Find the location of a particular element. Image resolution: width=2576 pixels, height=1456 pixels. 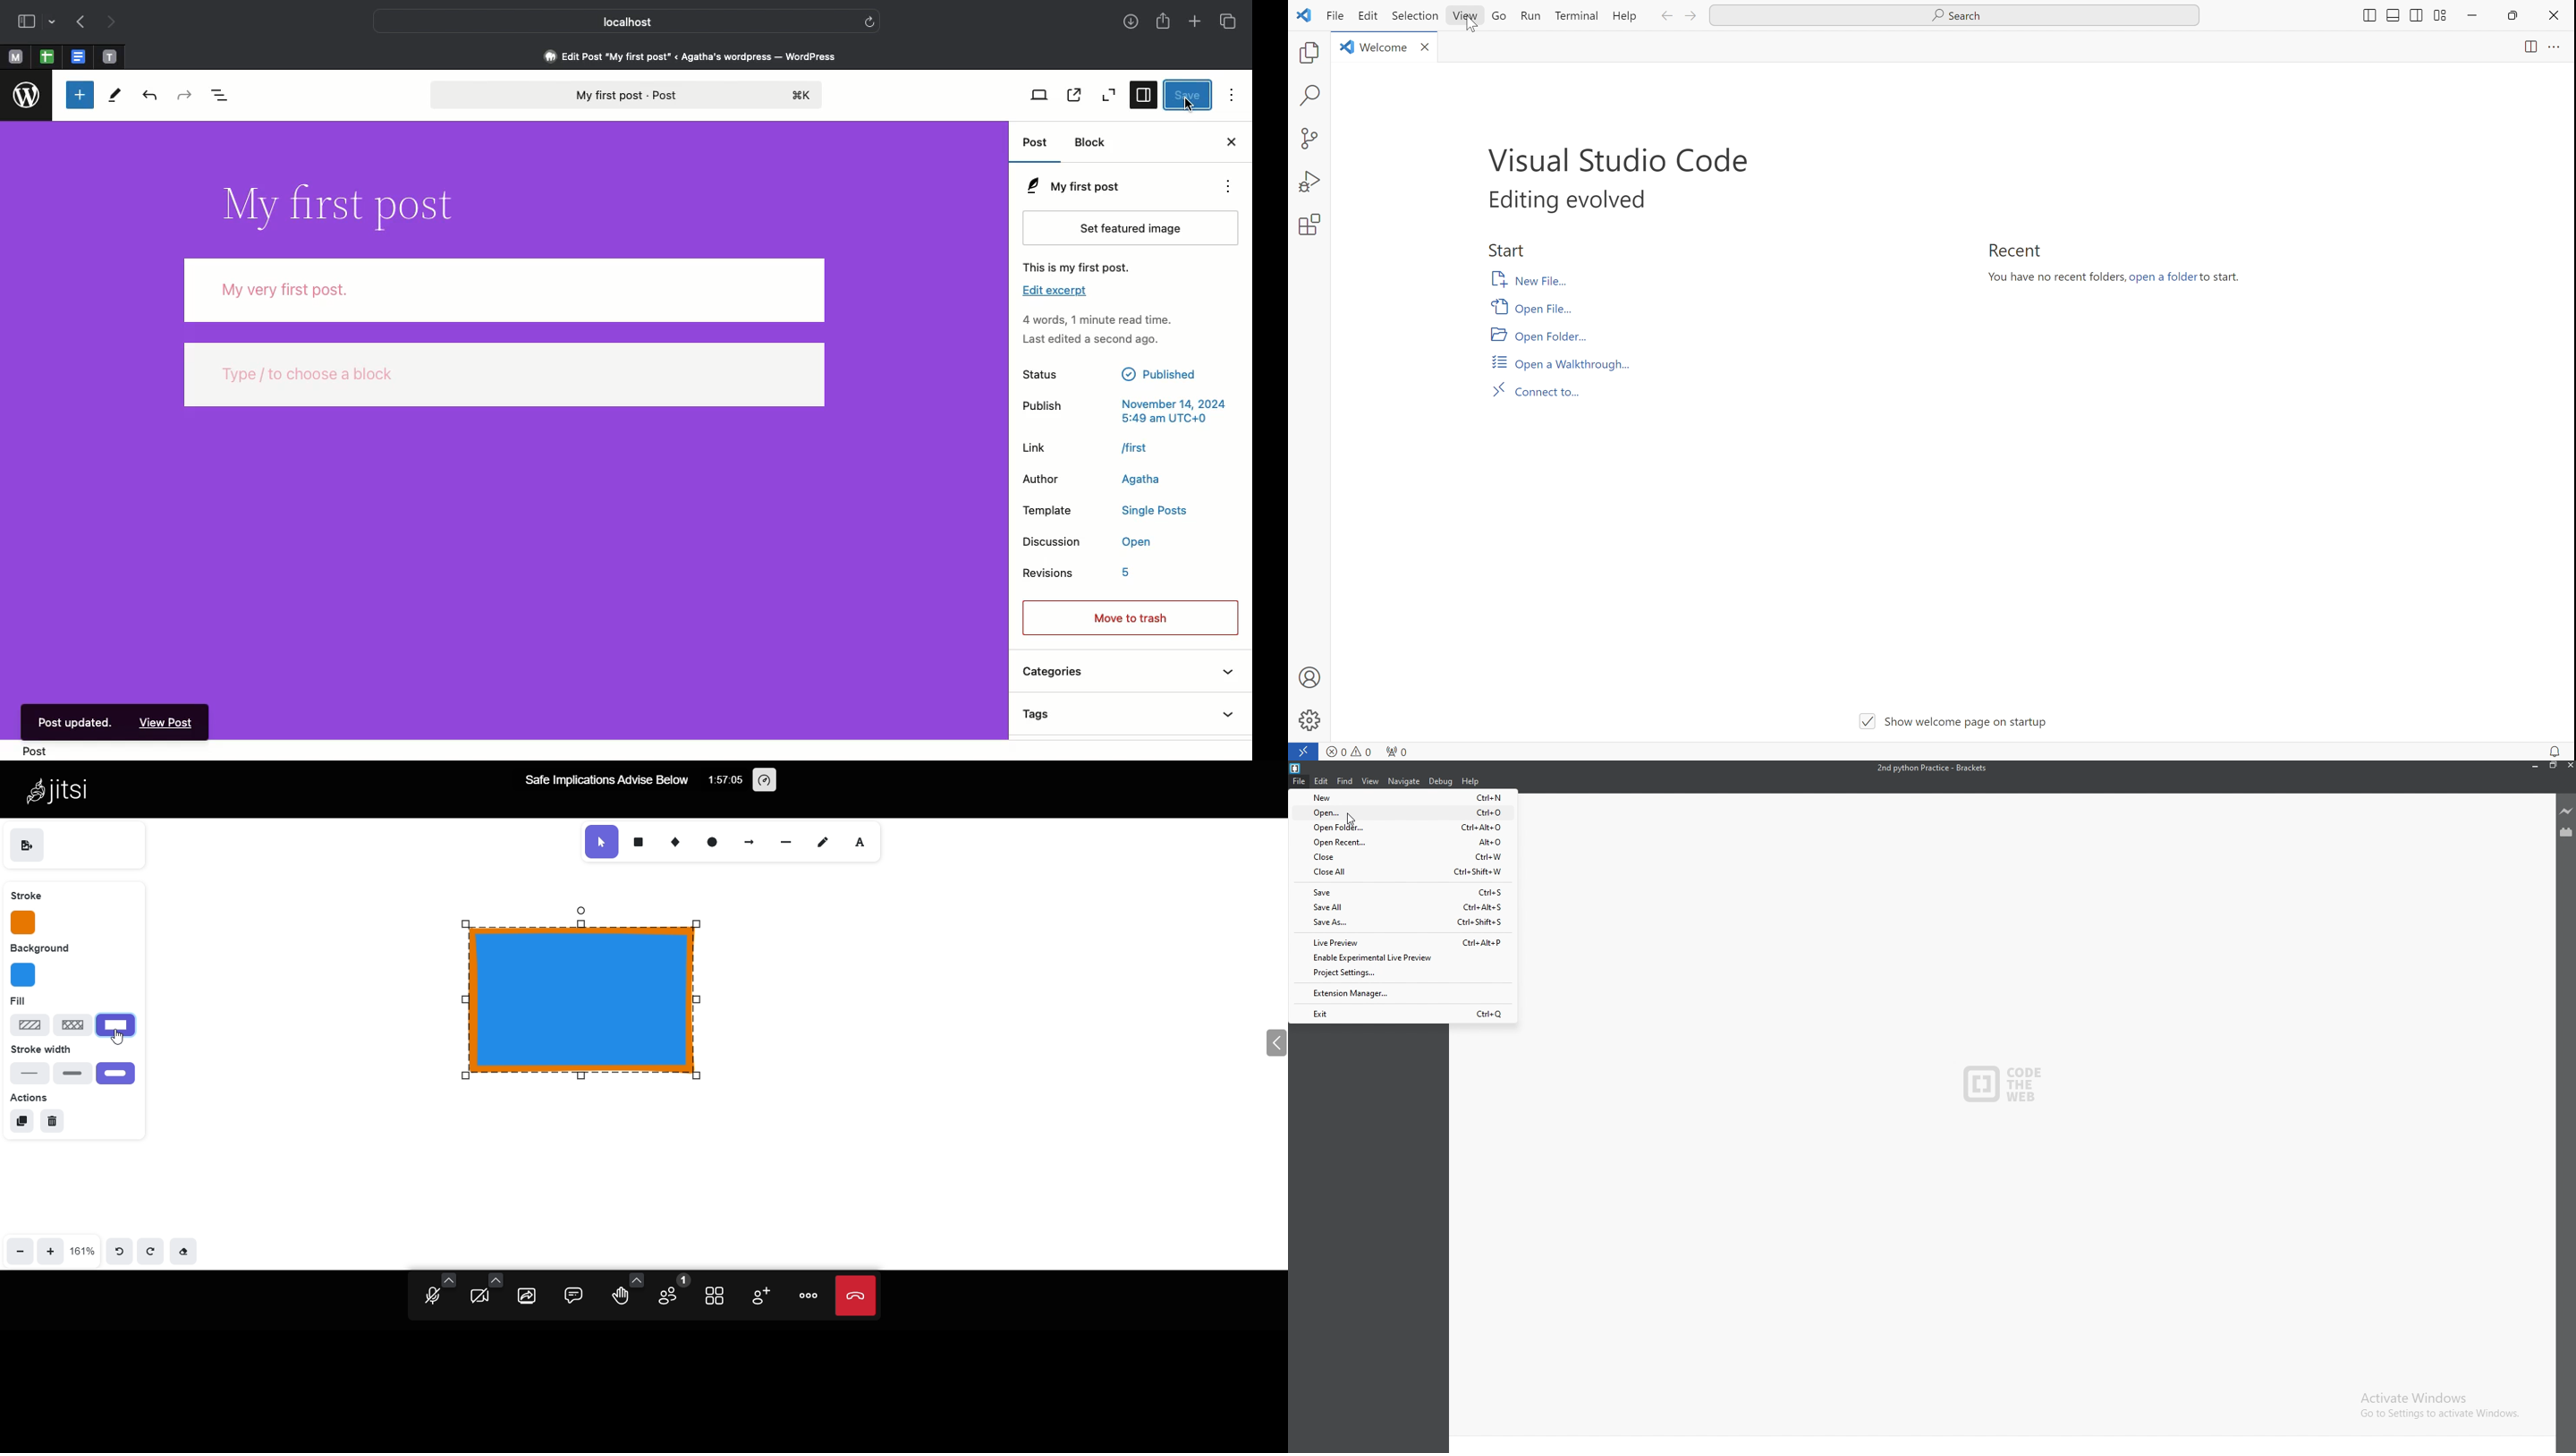

Previous page is located at coordinates (80, 23).